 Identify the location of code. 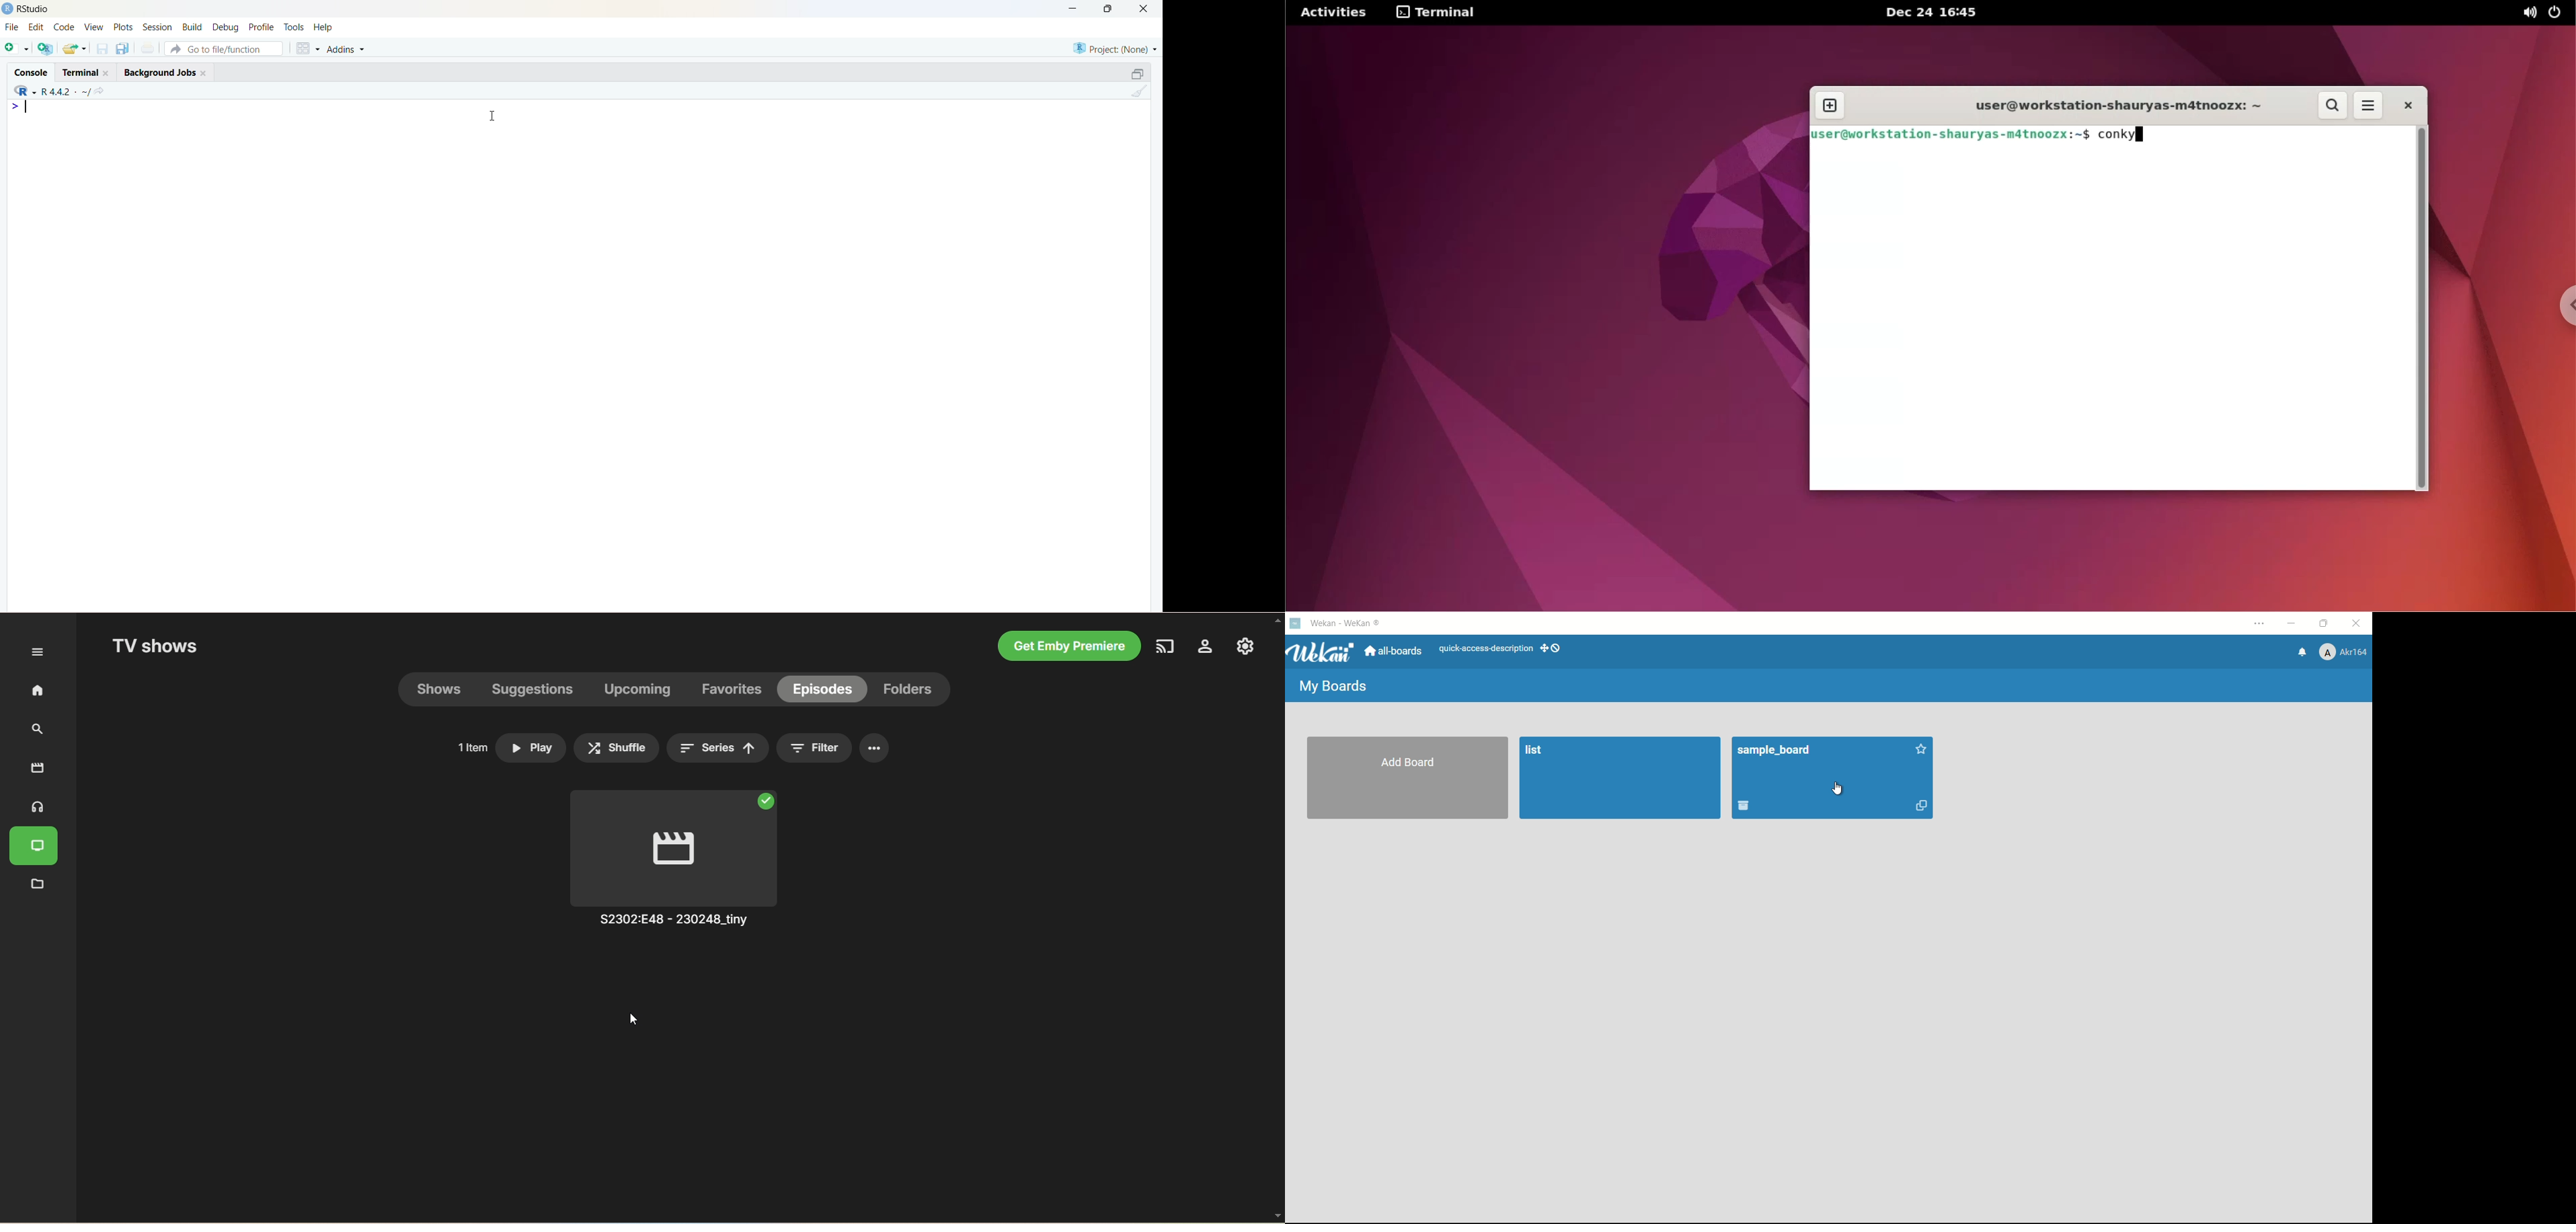
(64, 27).